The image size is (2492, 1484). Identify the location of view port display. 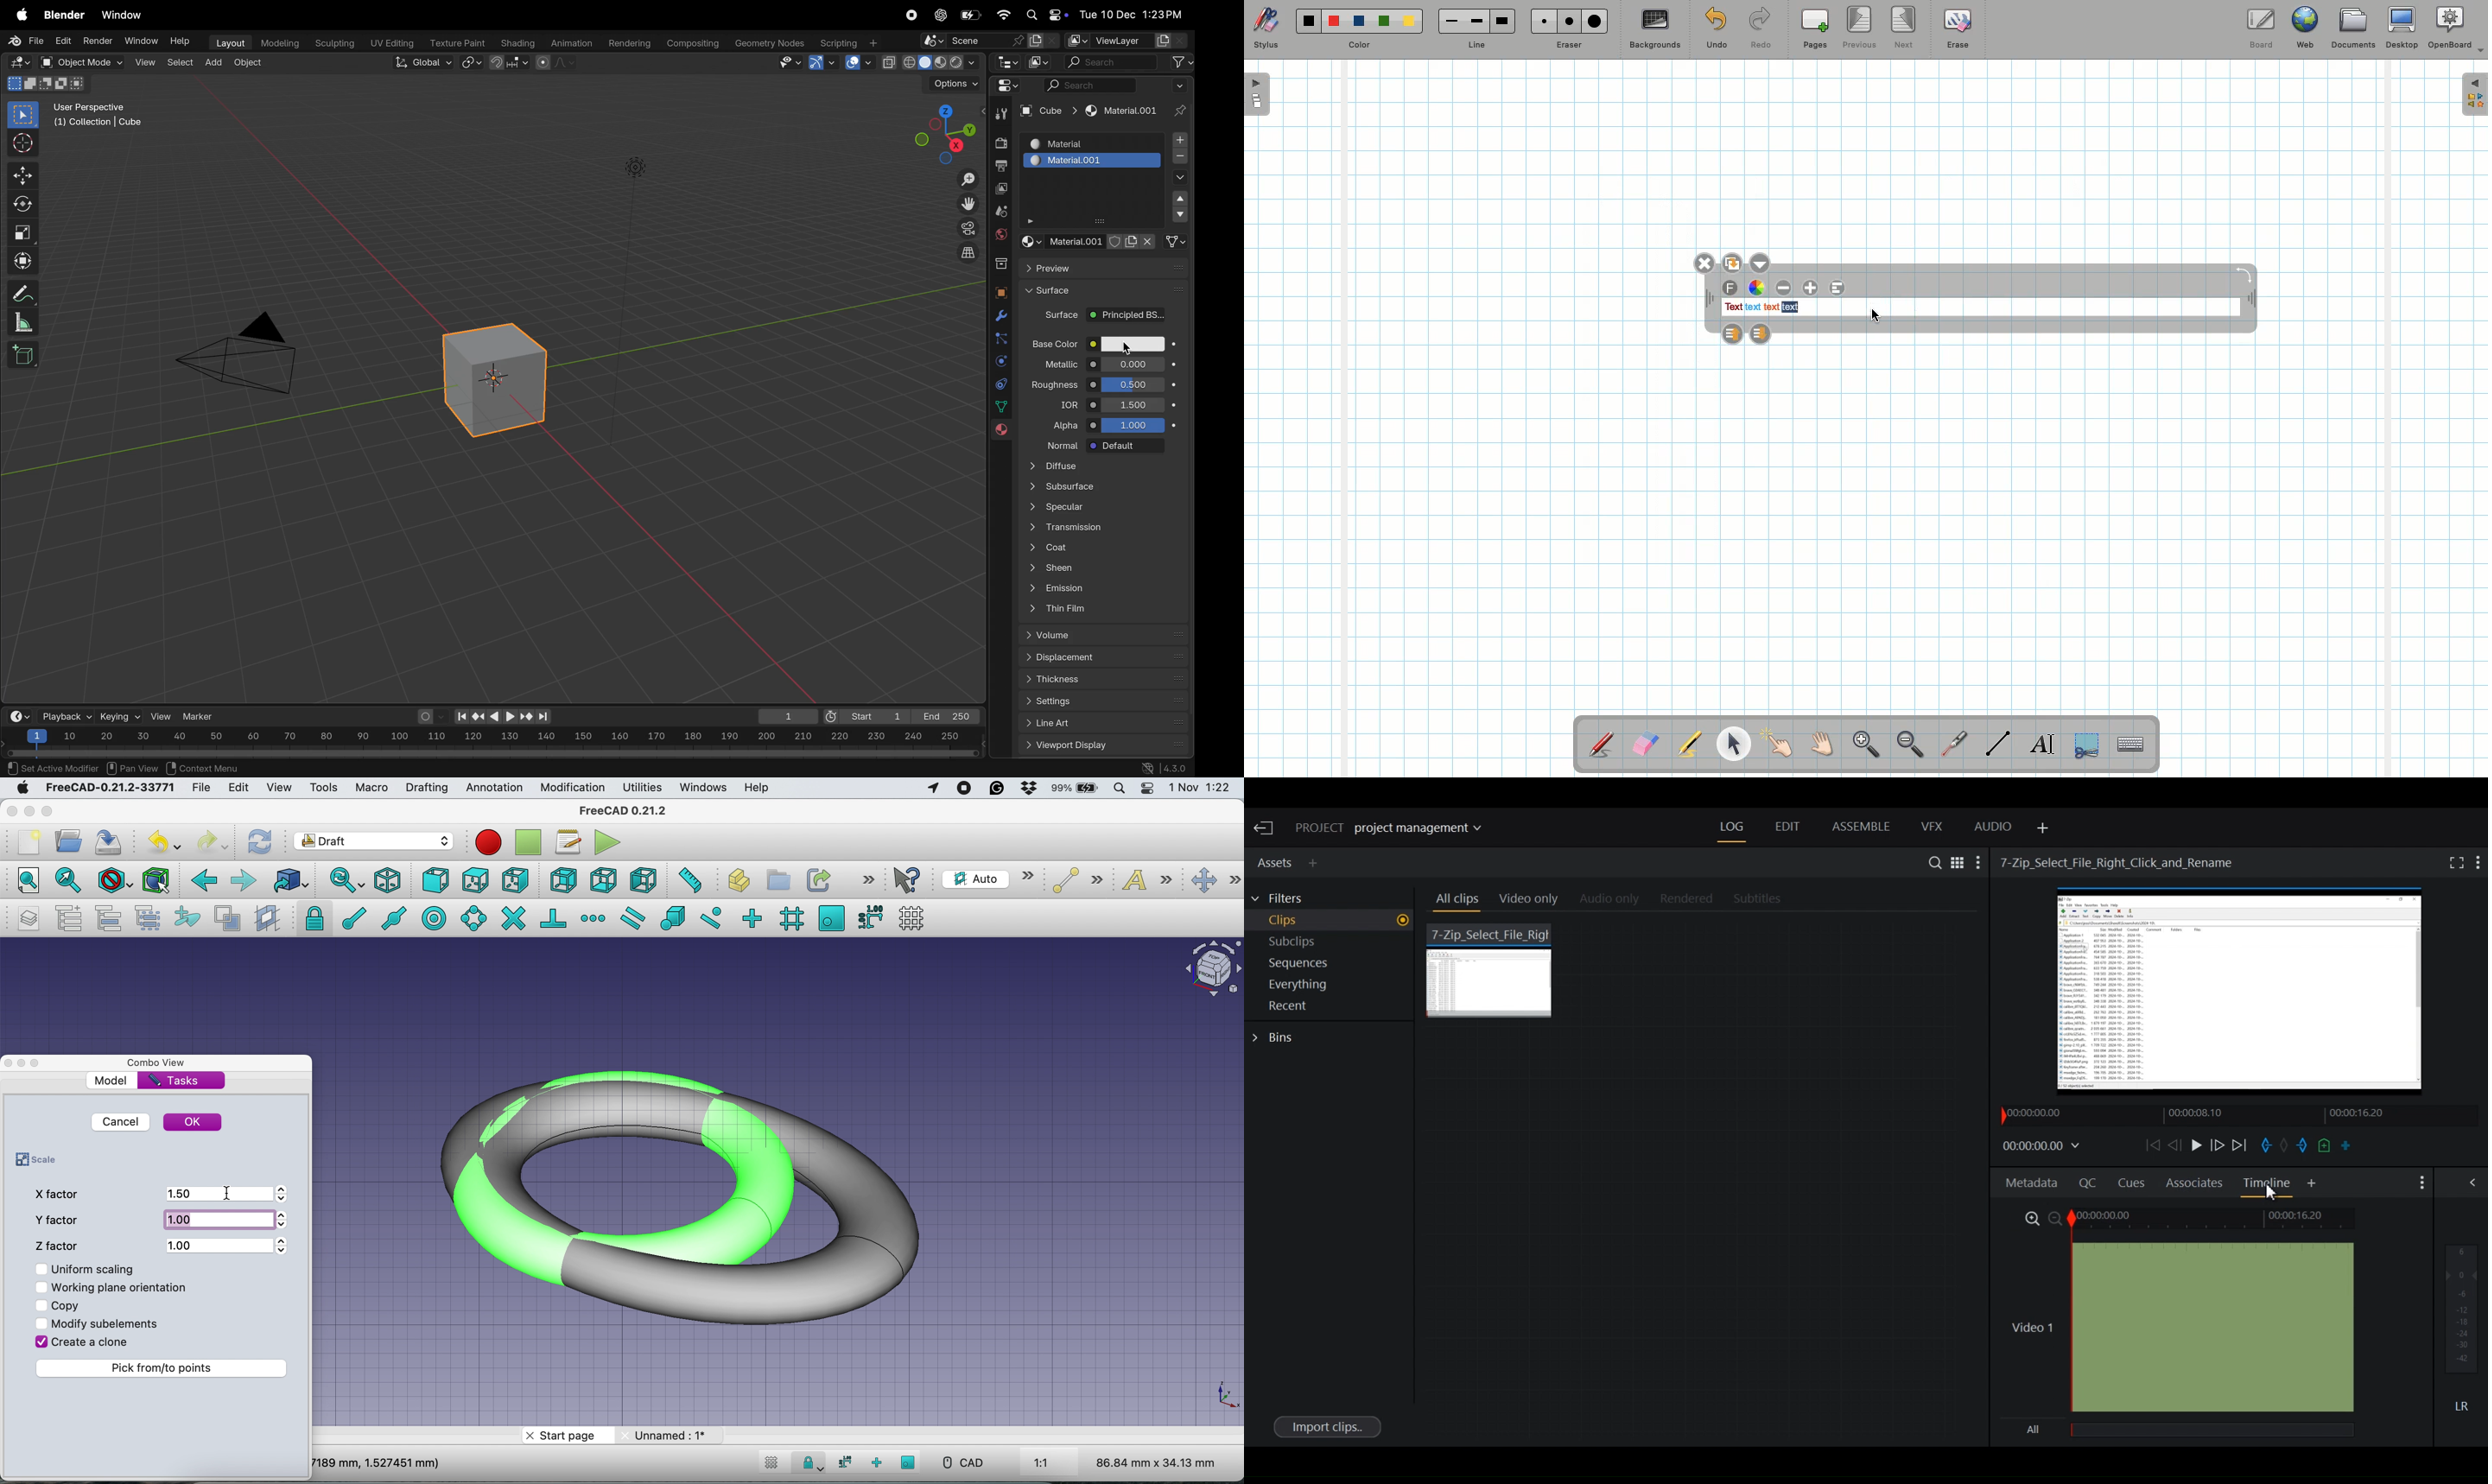
(1106, 746).